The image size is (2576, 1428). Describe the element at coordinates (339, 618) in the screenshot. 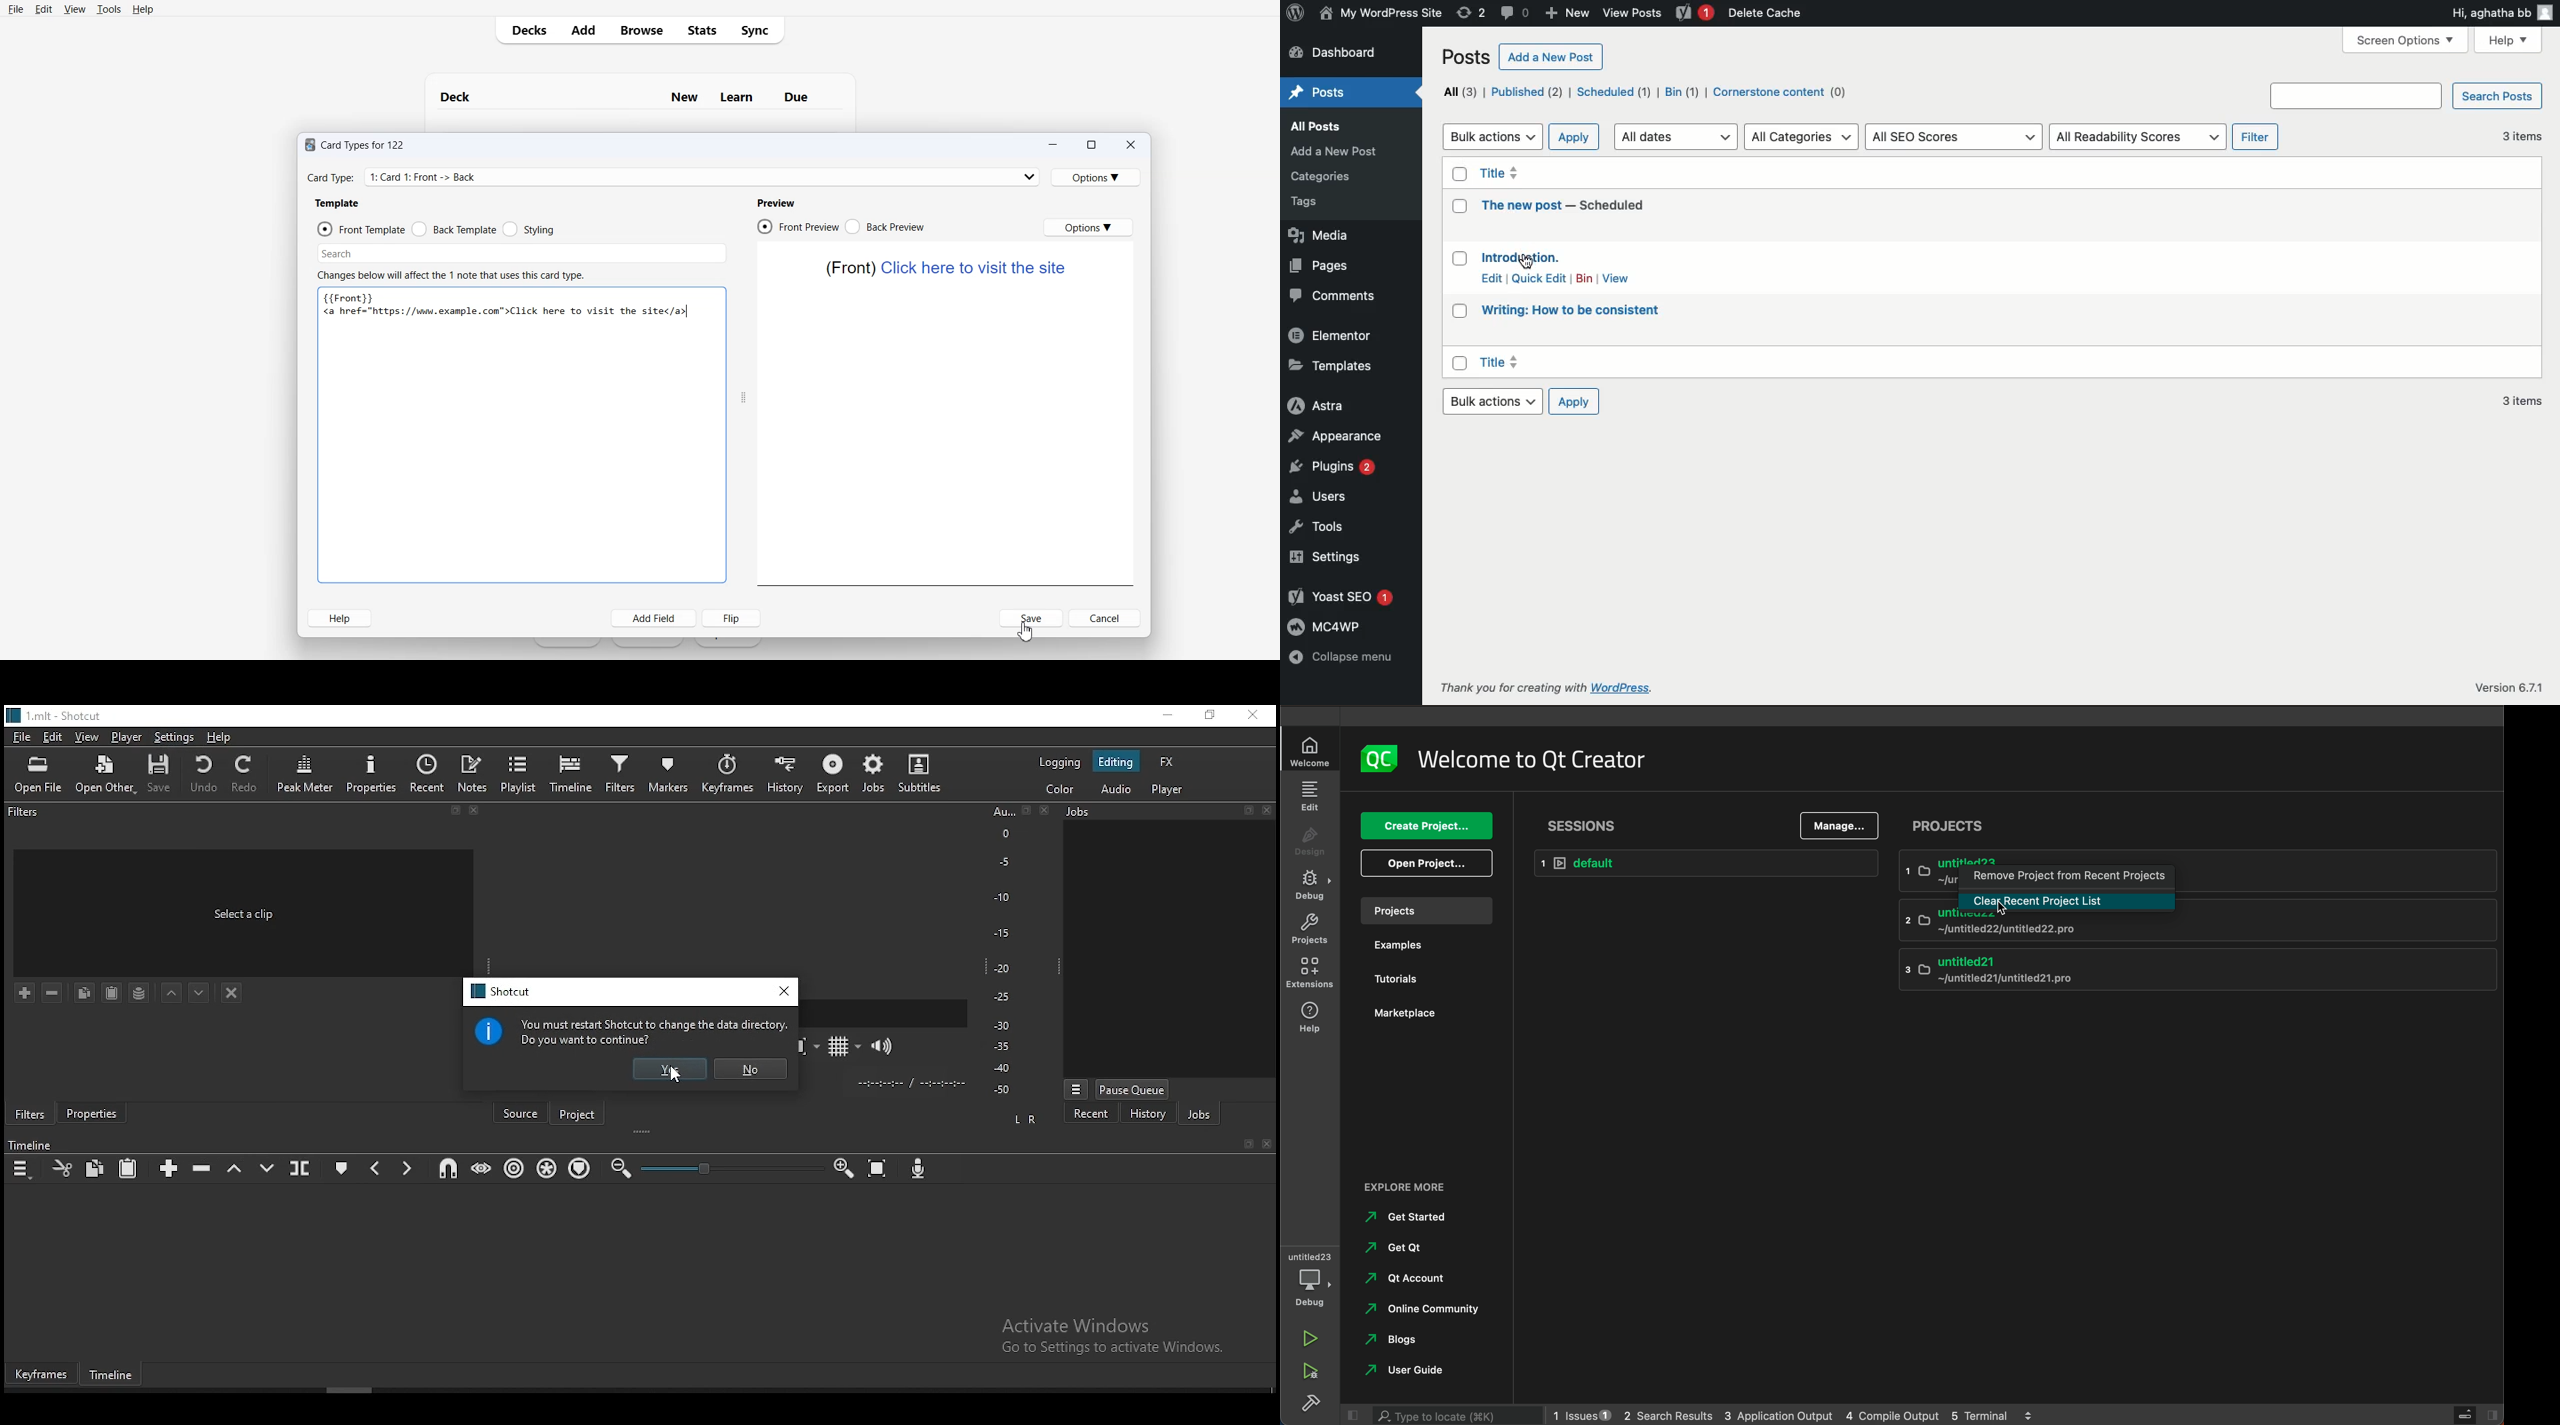

I see `Help` at that location.